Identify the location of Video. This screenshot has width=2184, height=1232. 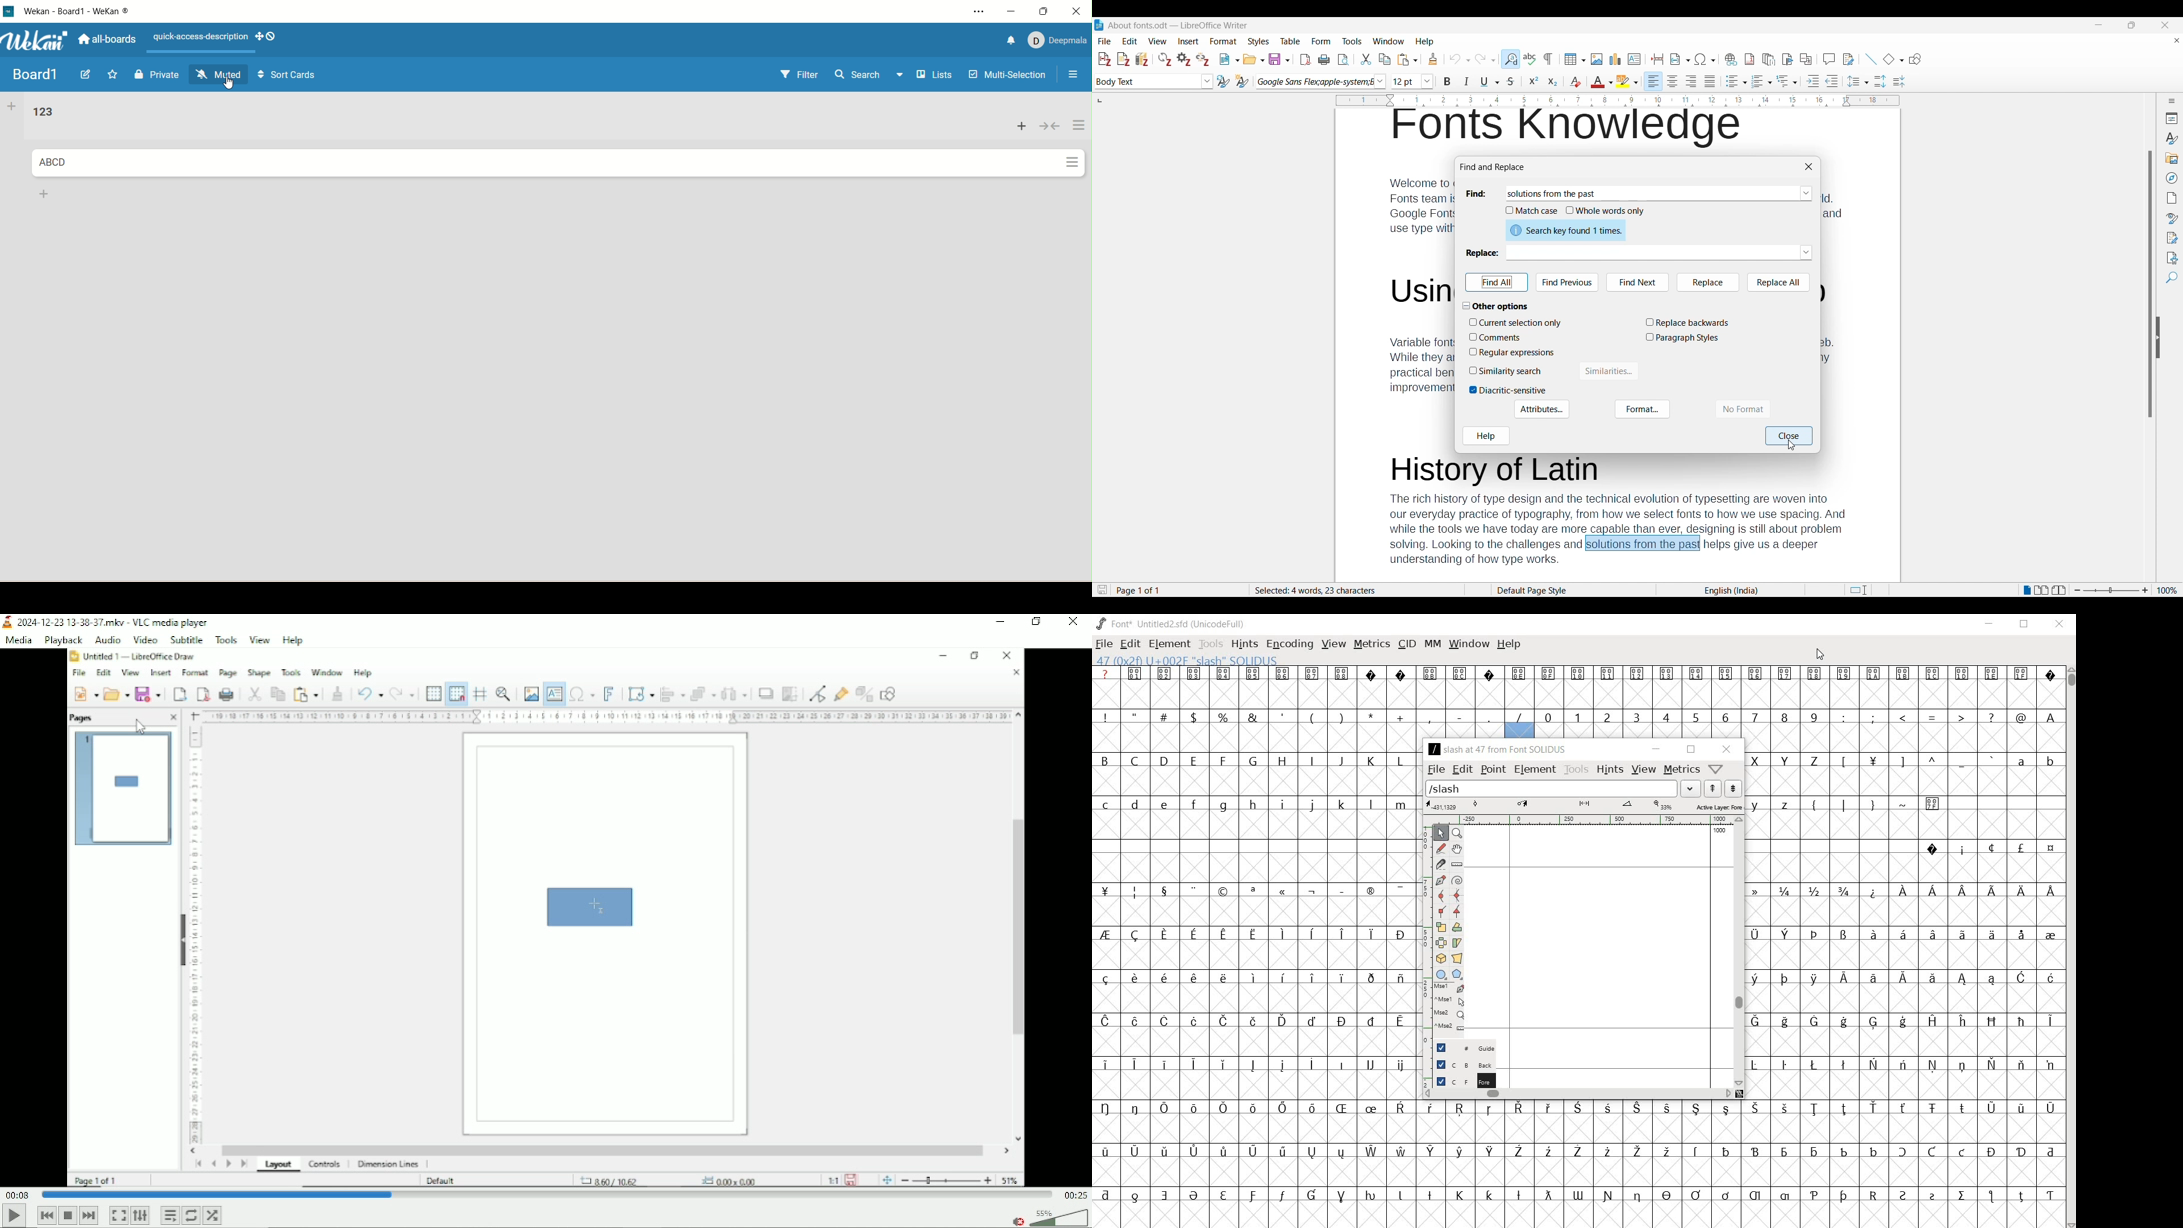
(546, 920).